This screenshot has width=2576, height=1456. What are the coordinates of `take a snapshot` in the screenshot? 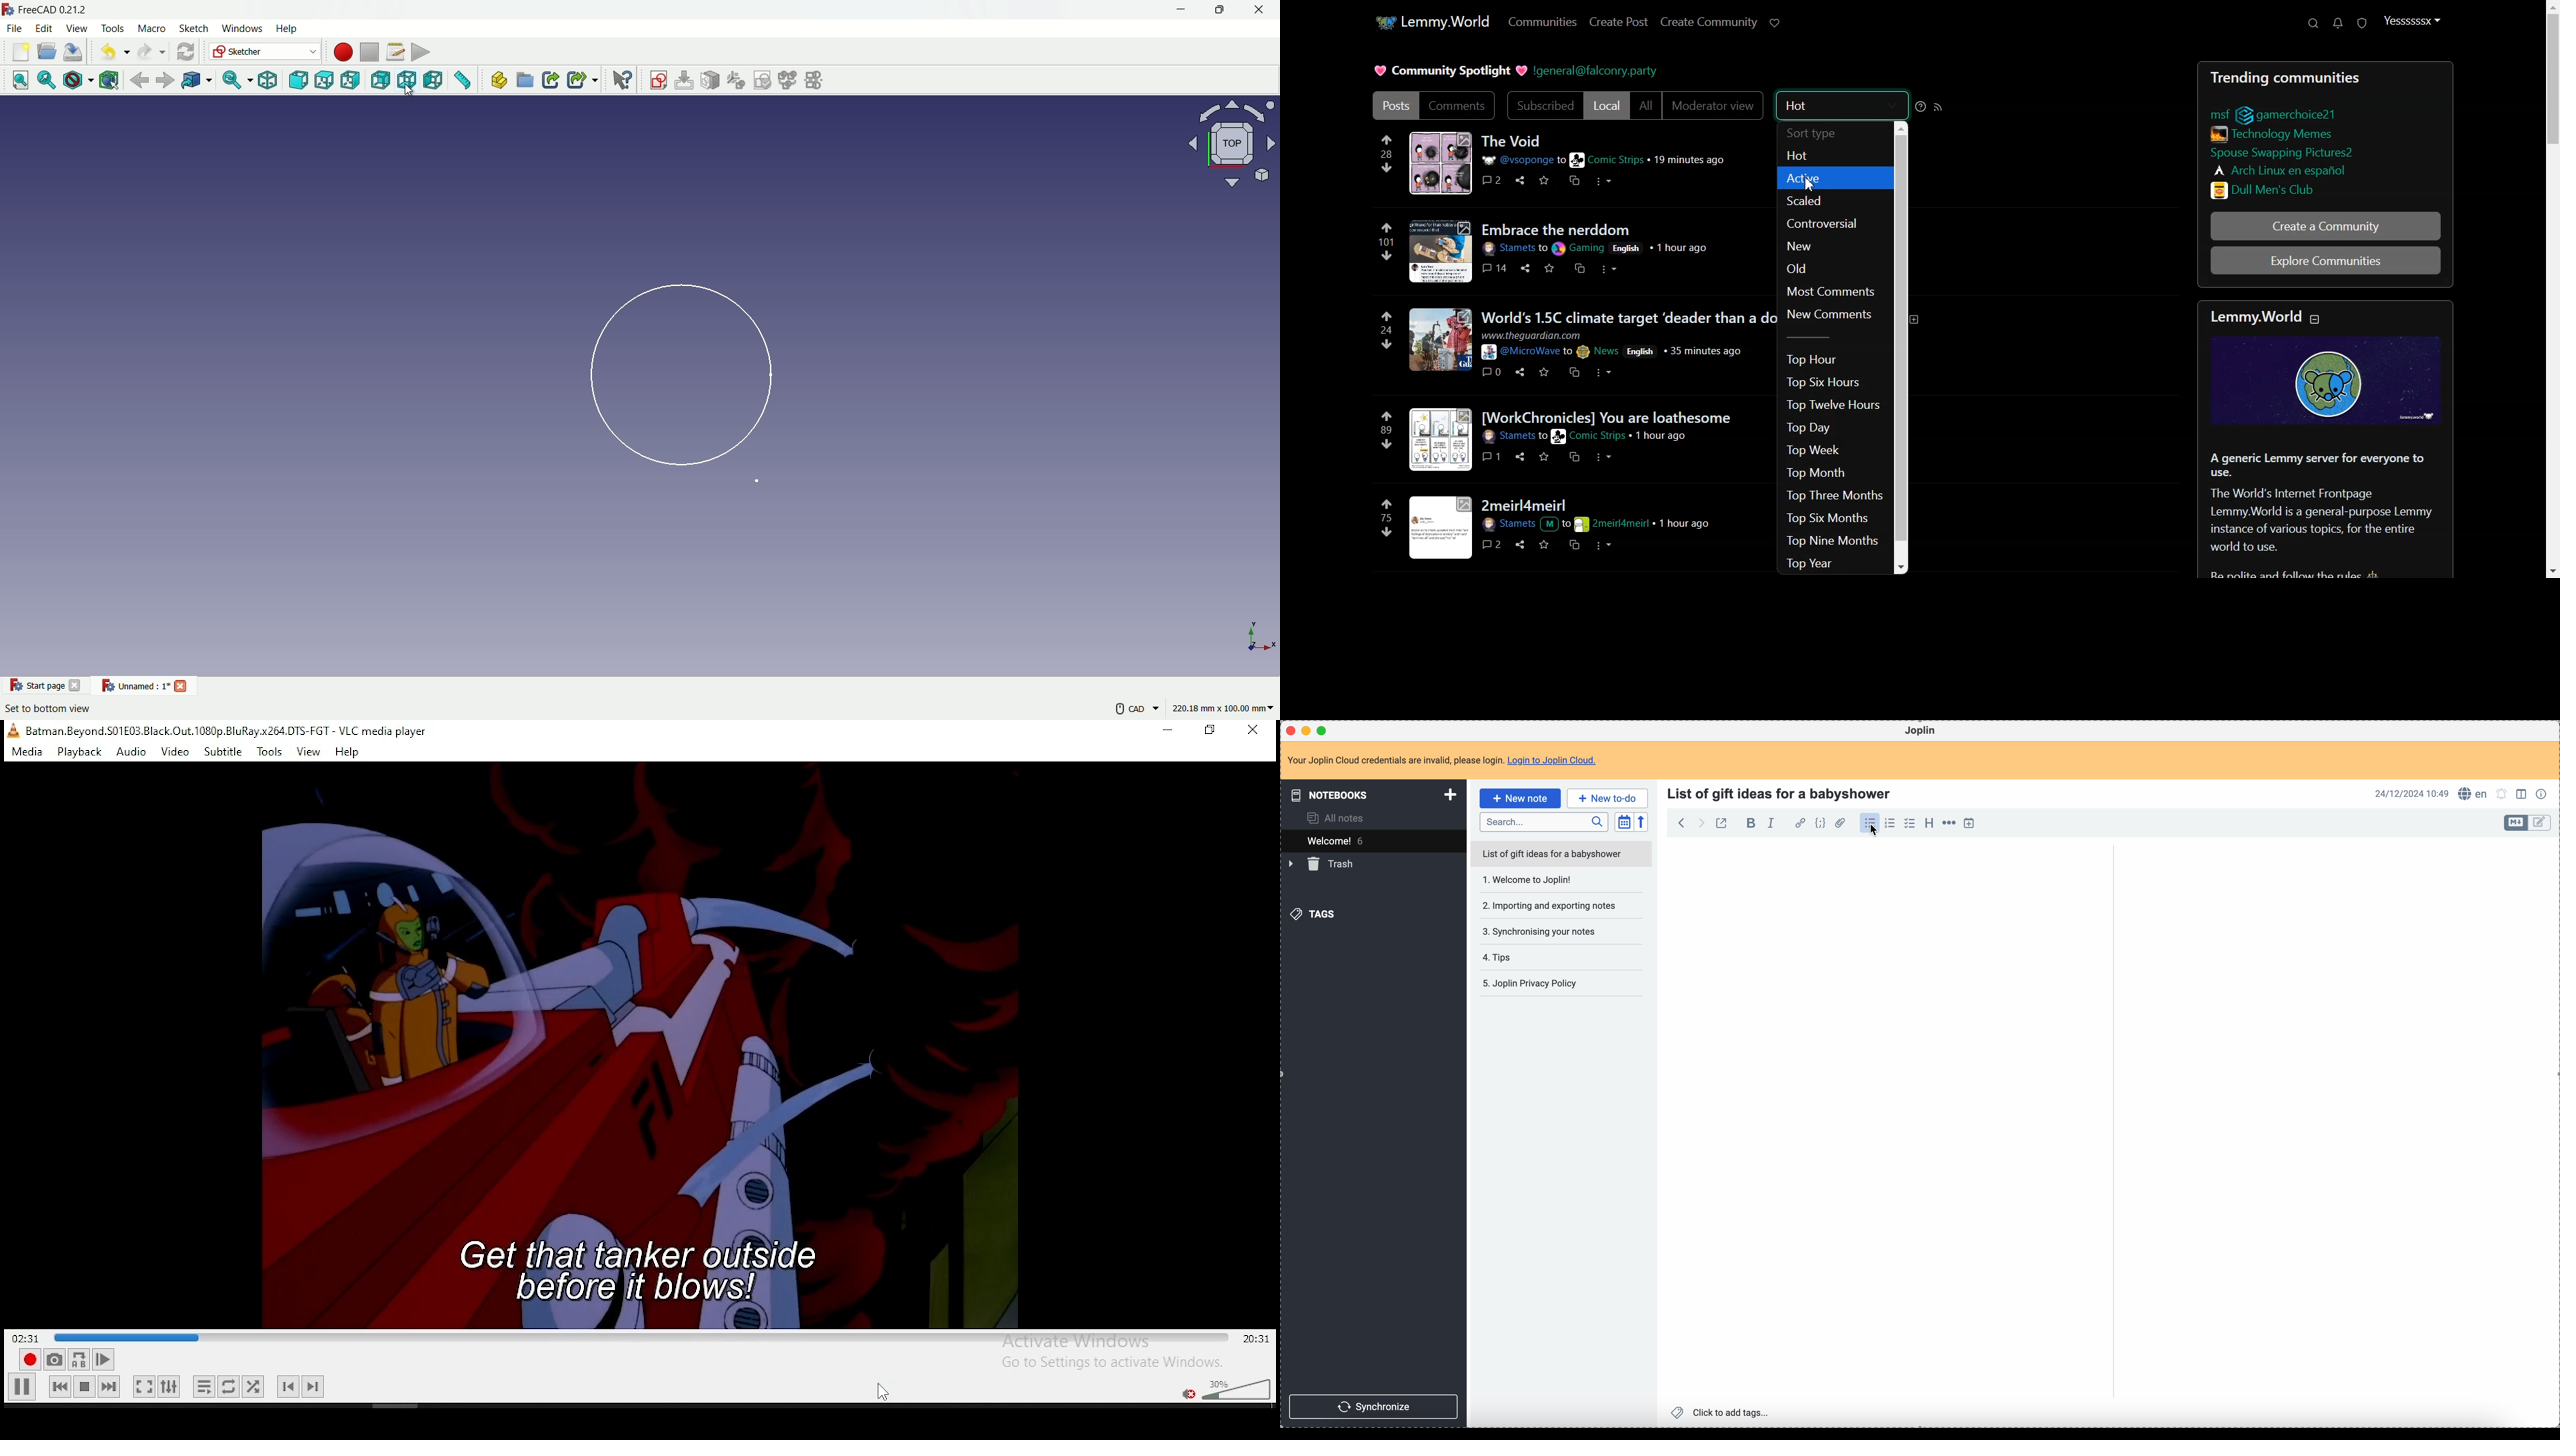 It's located at (54, 1359).